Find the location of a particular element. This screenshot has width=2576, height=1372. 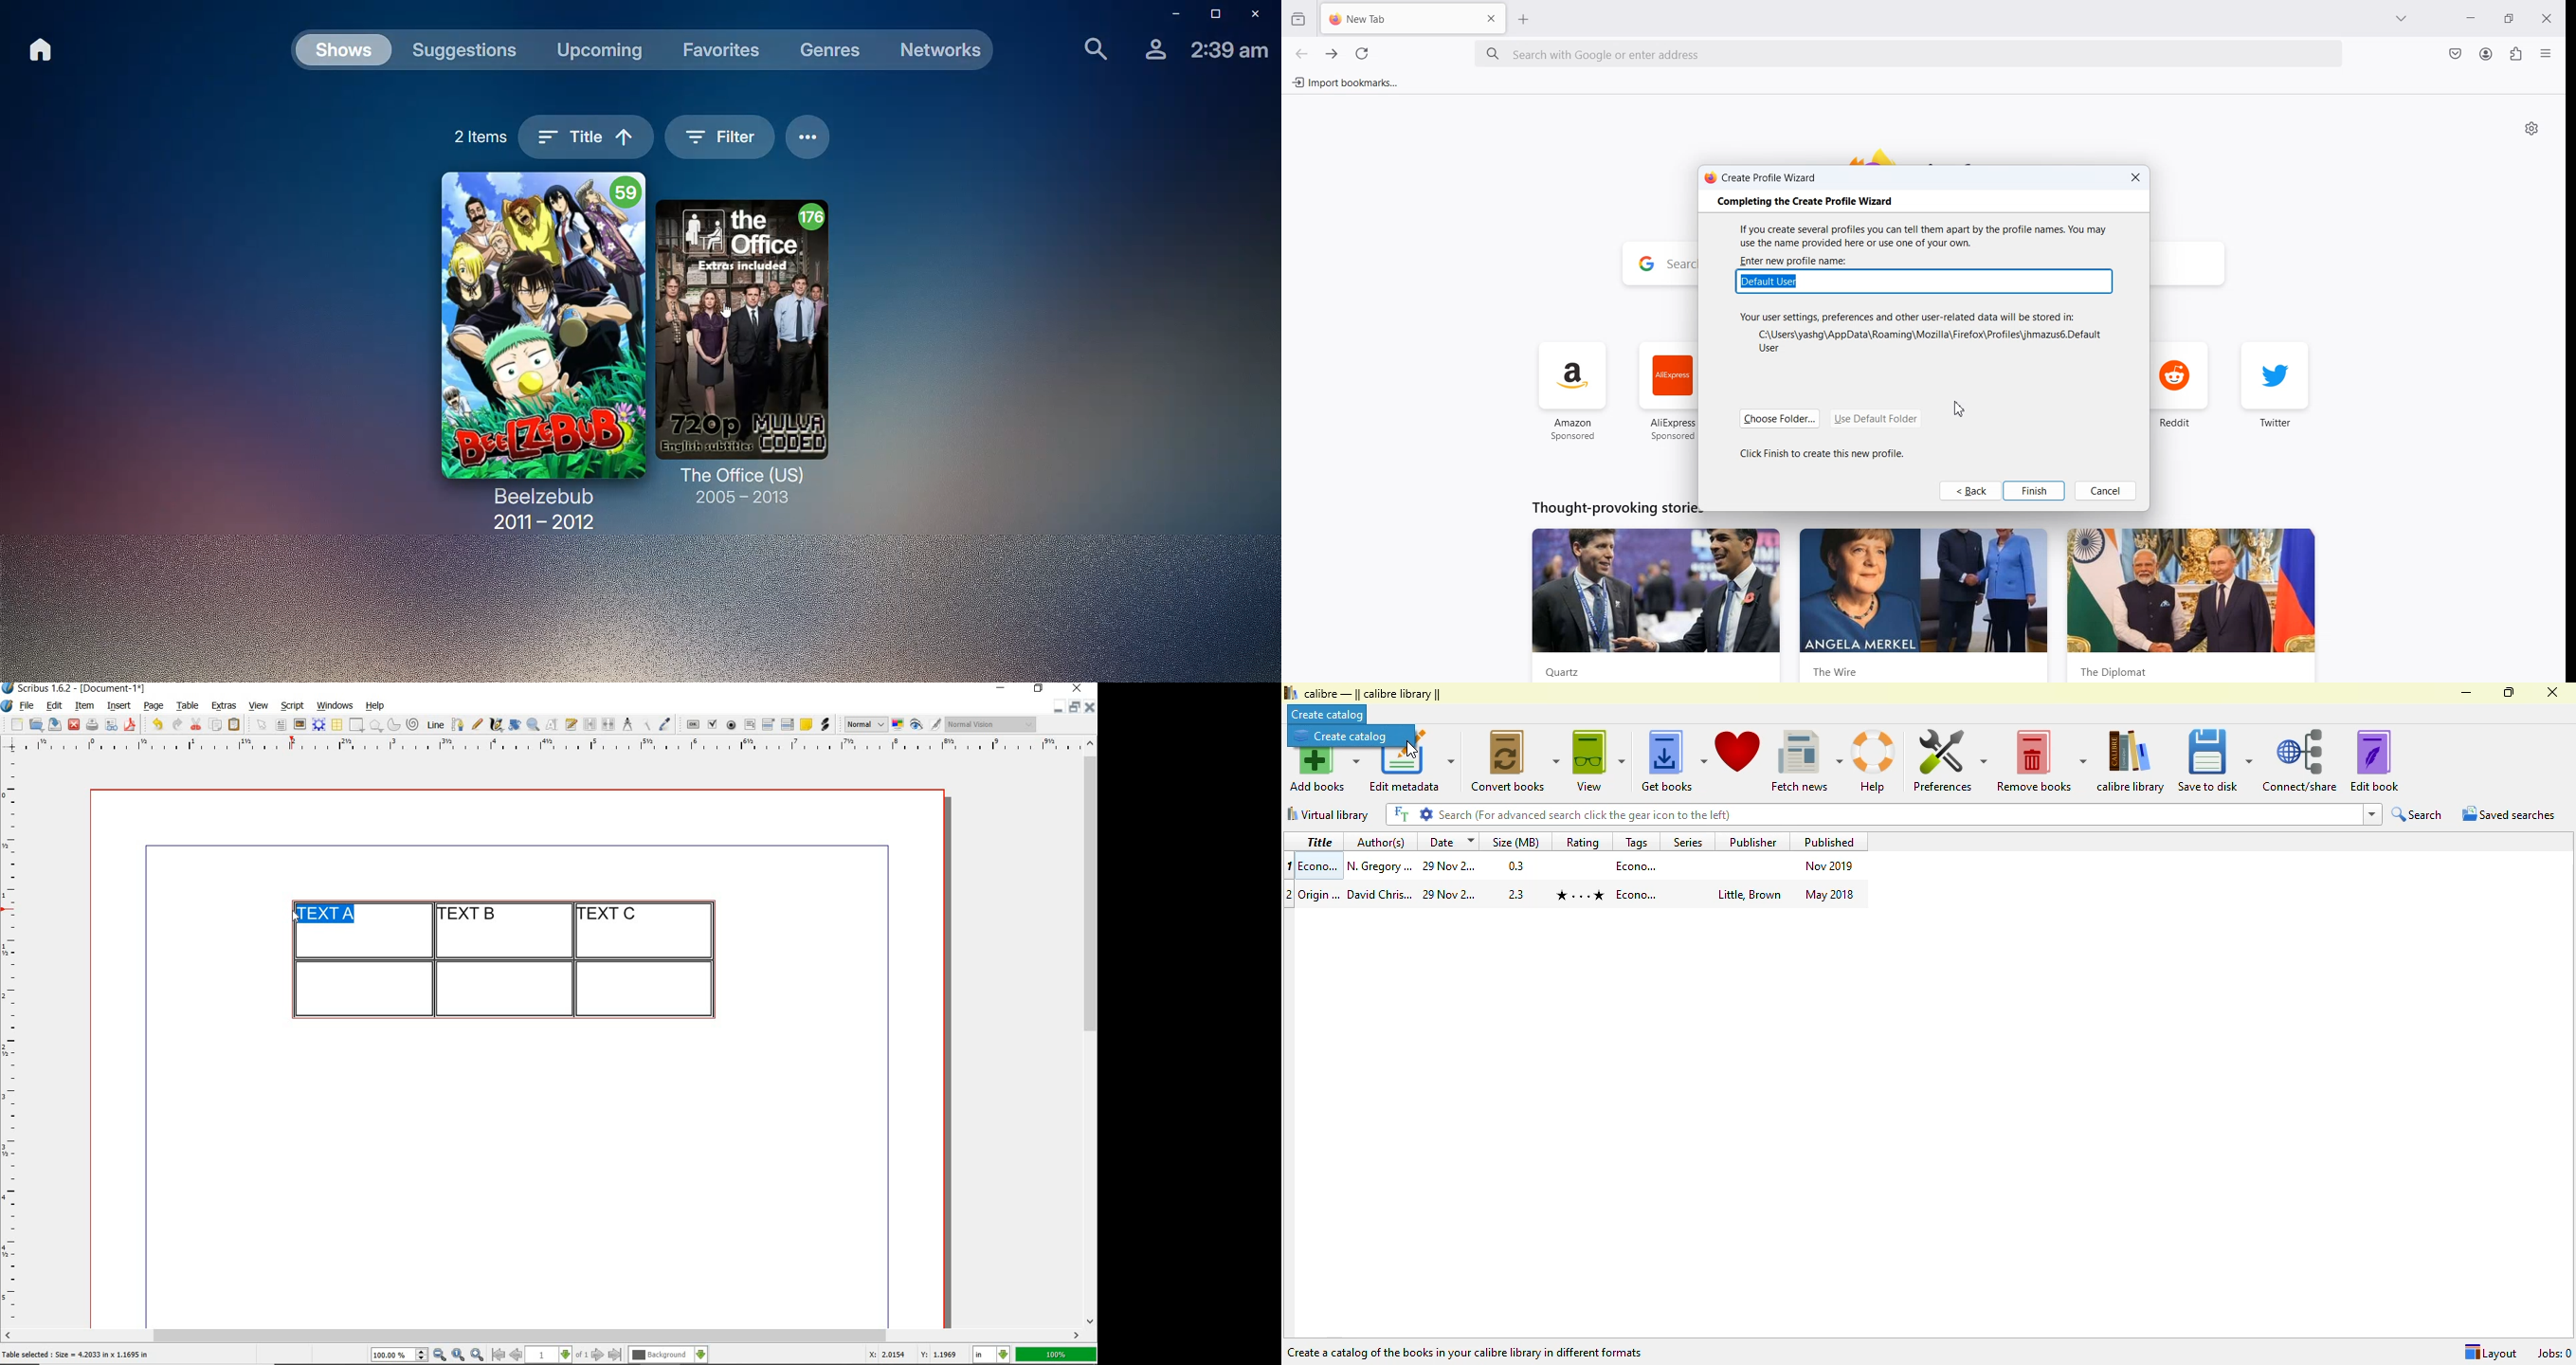

close is located at coordinates (1090, 707).